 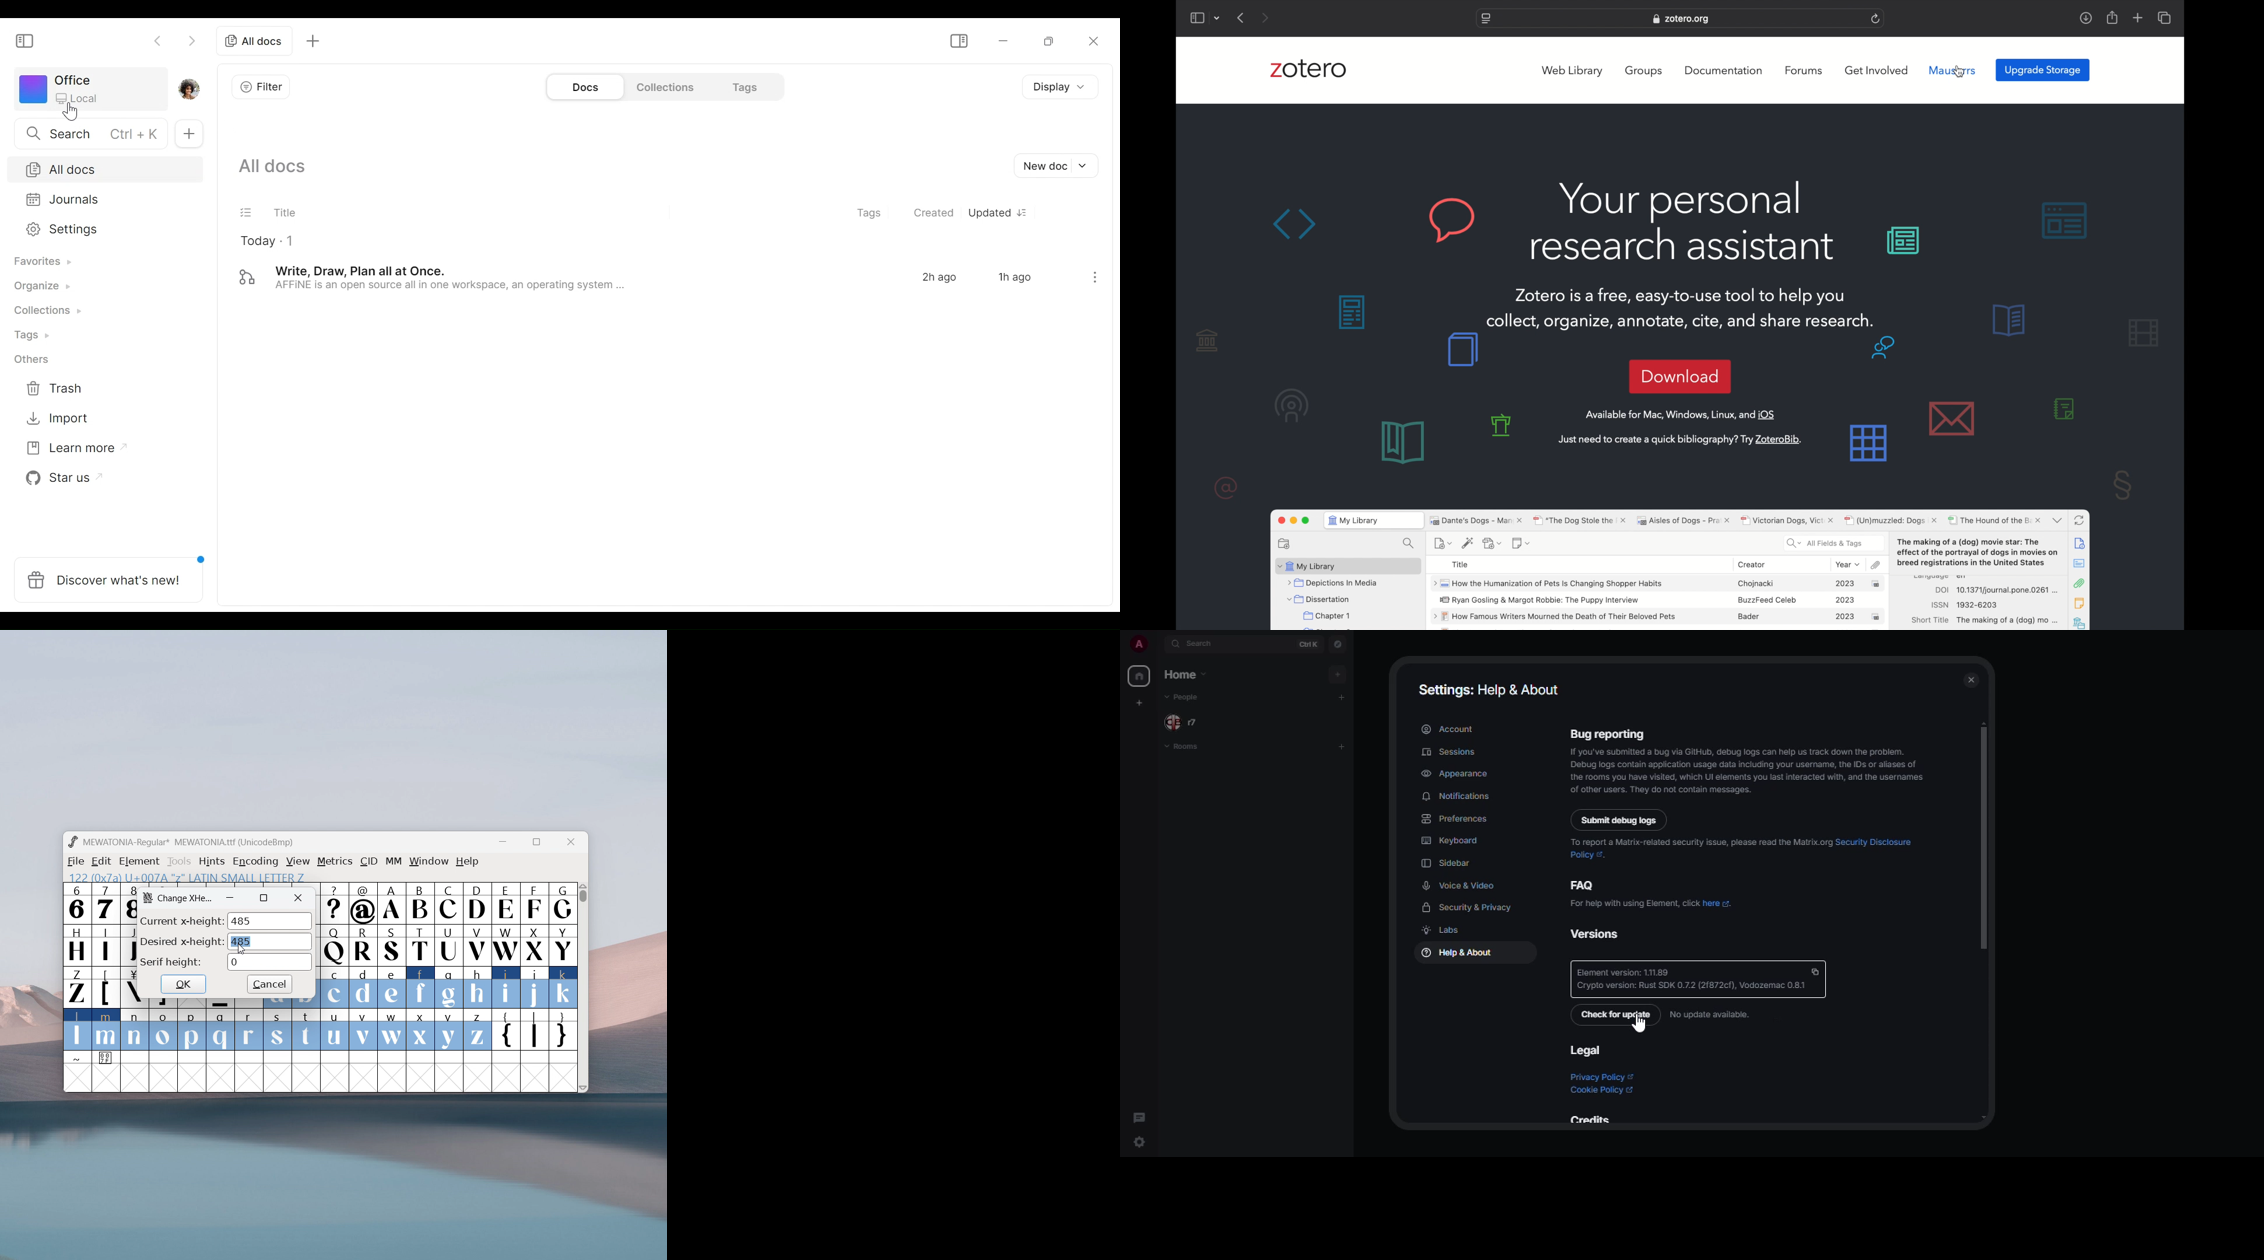 What do you see at coordinates (191, 42) in the screenshot?
I see `Go forward` at bounding box center [191, 42].